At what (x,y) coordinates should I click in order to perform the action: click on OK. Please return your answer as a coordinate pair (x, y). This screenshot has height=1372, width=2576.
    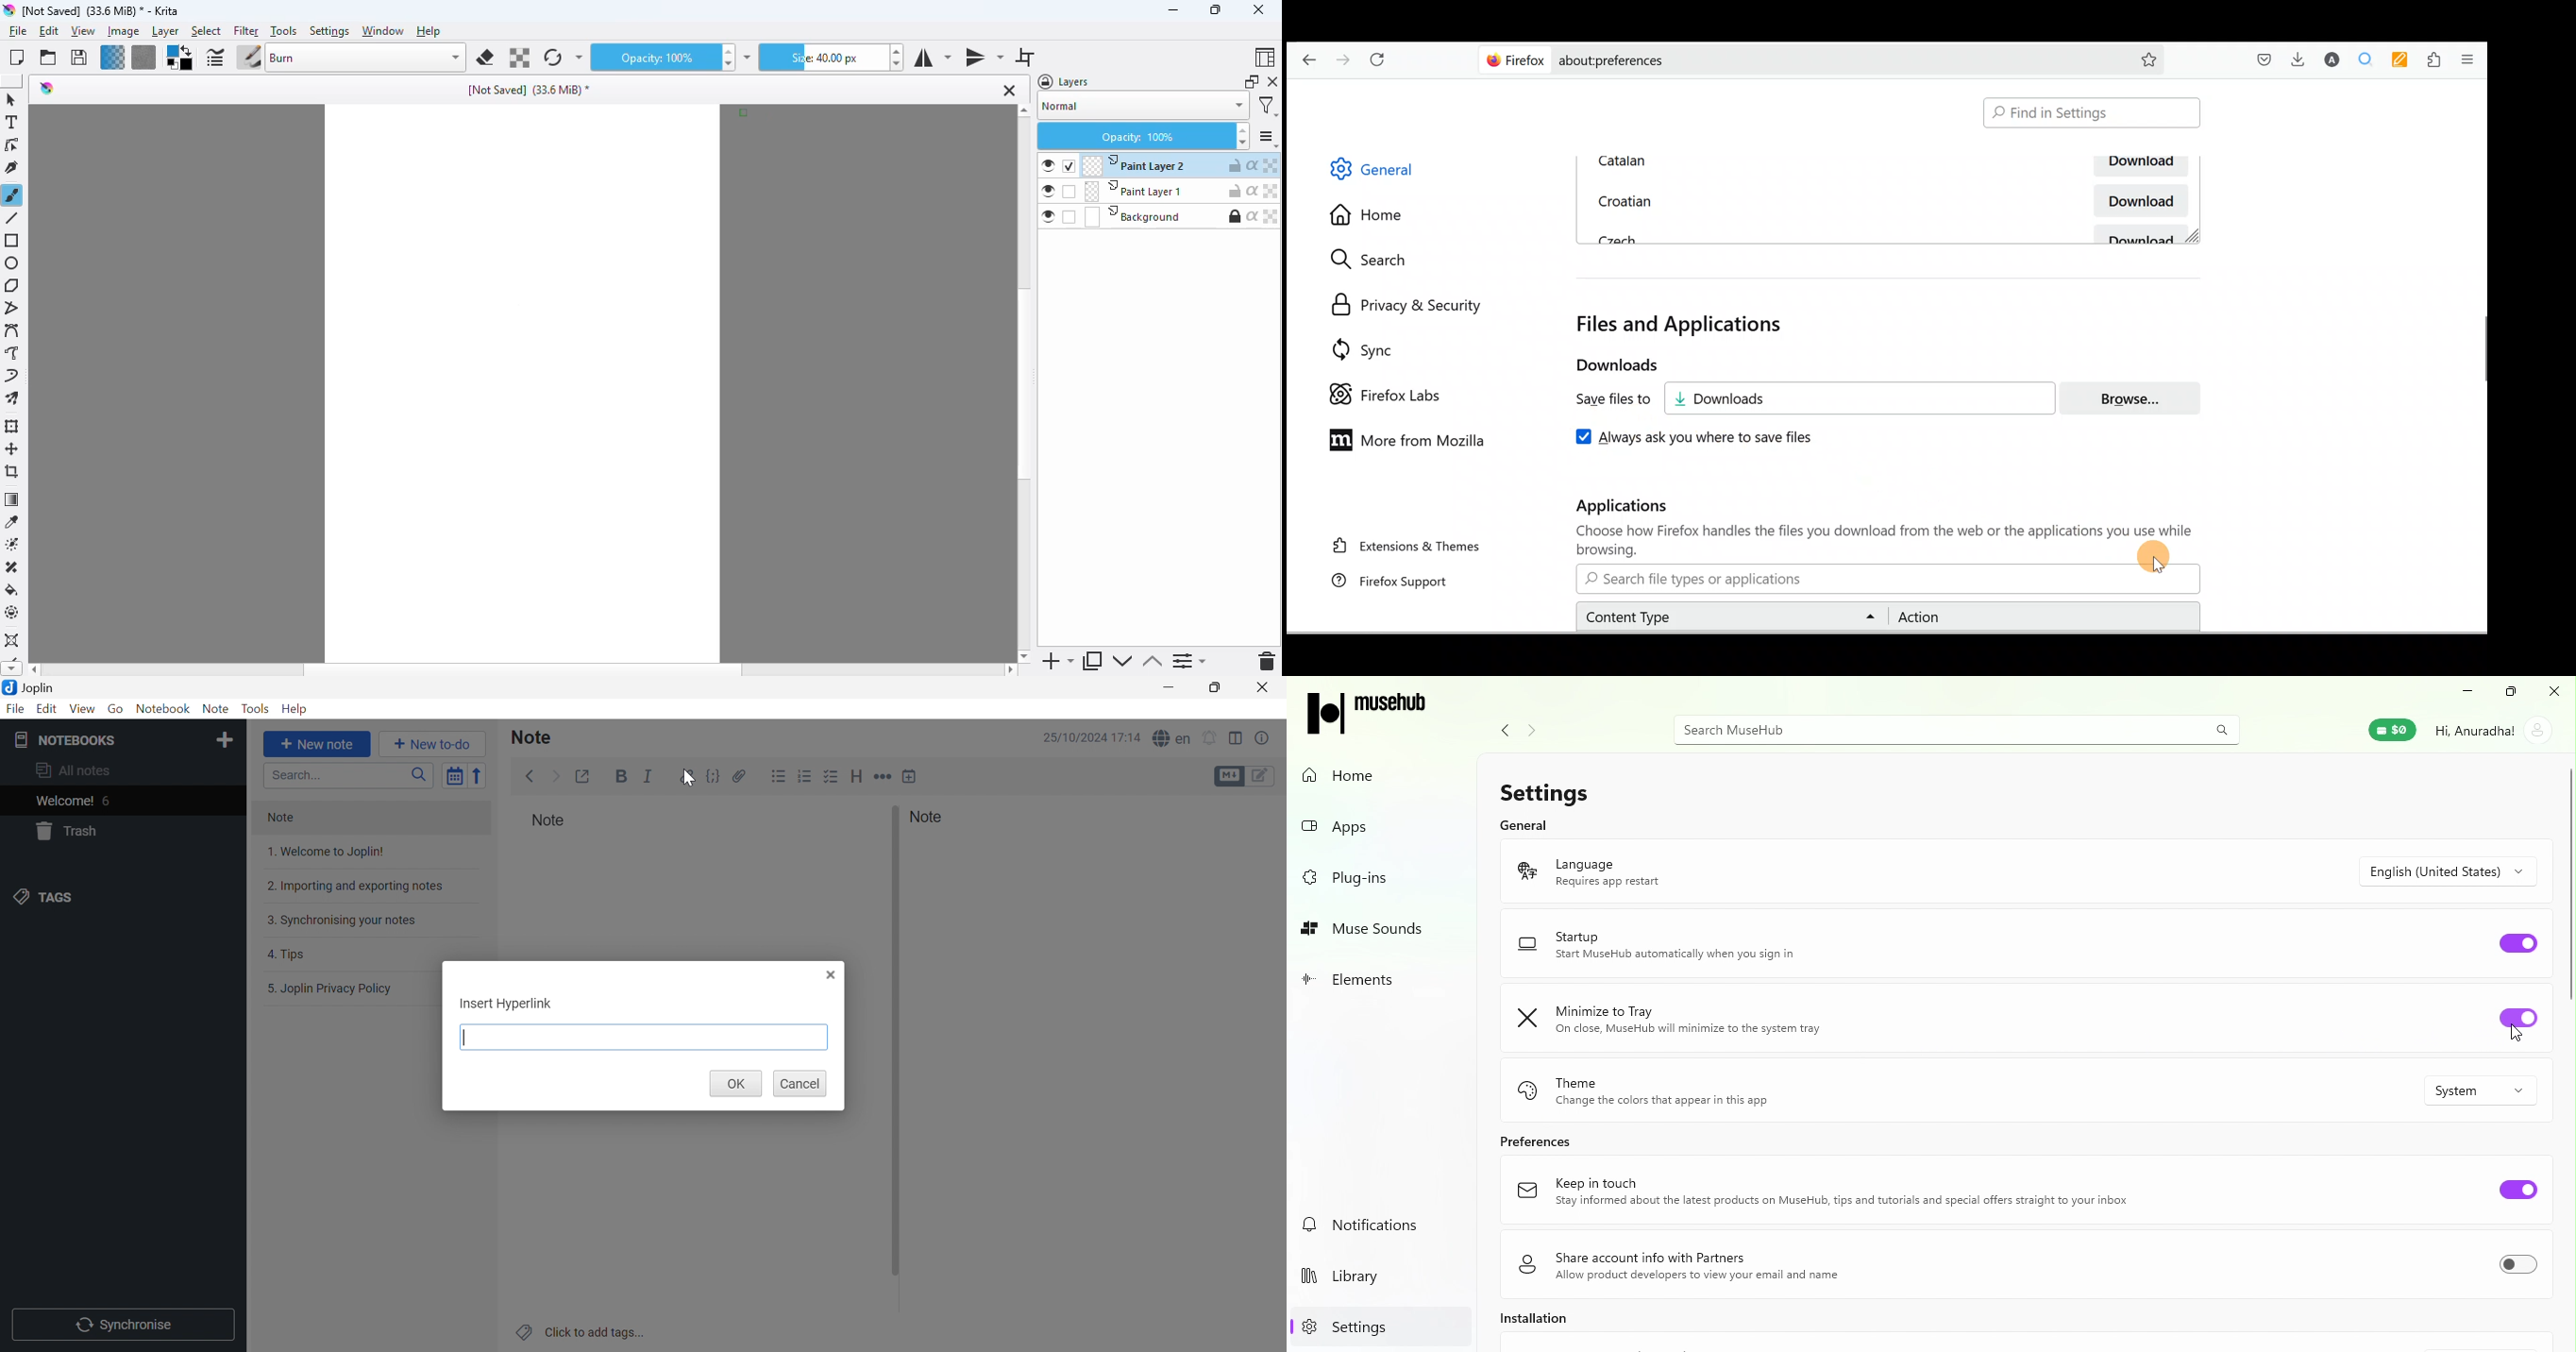
    Looking at the image, I should click on (736, 1084).